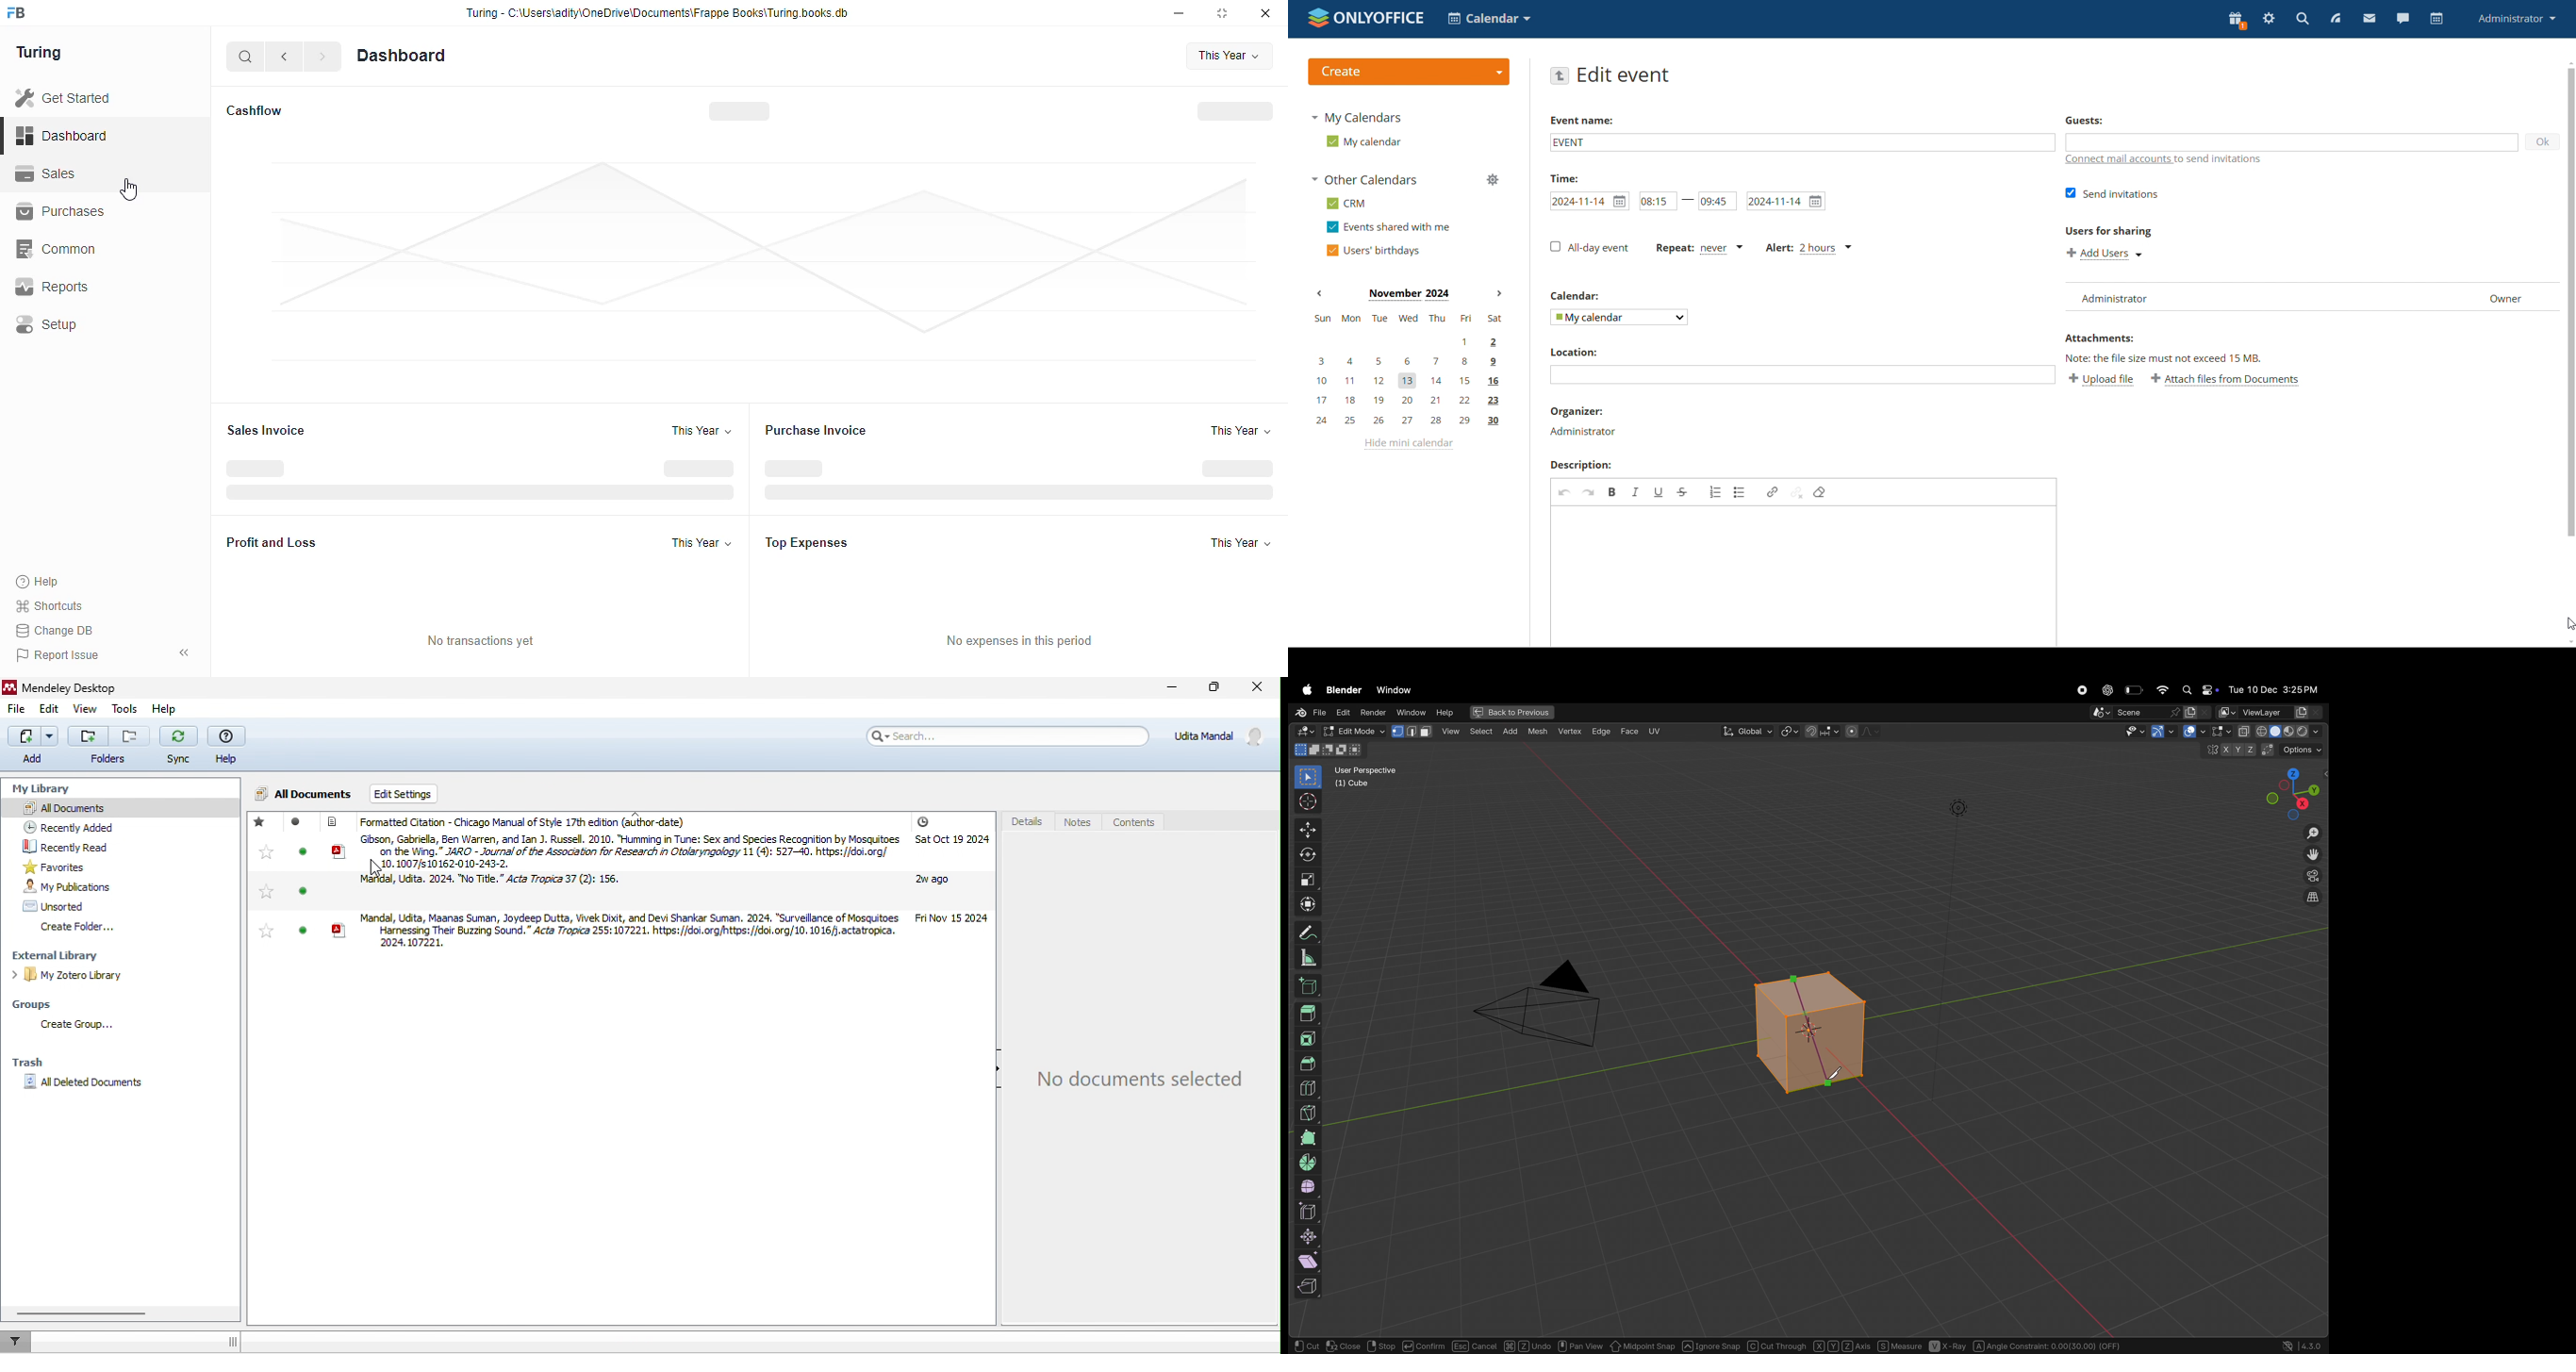 This screenshot has width=2576, height=1372. Describe the element at coordinates (1786, 202) in the screenshot. I see `end date` at that location.